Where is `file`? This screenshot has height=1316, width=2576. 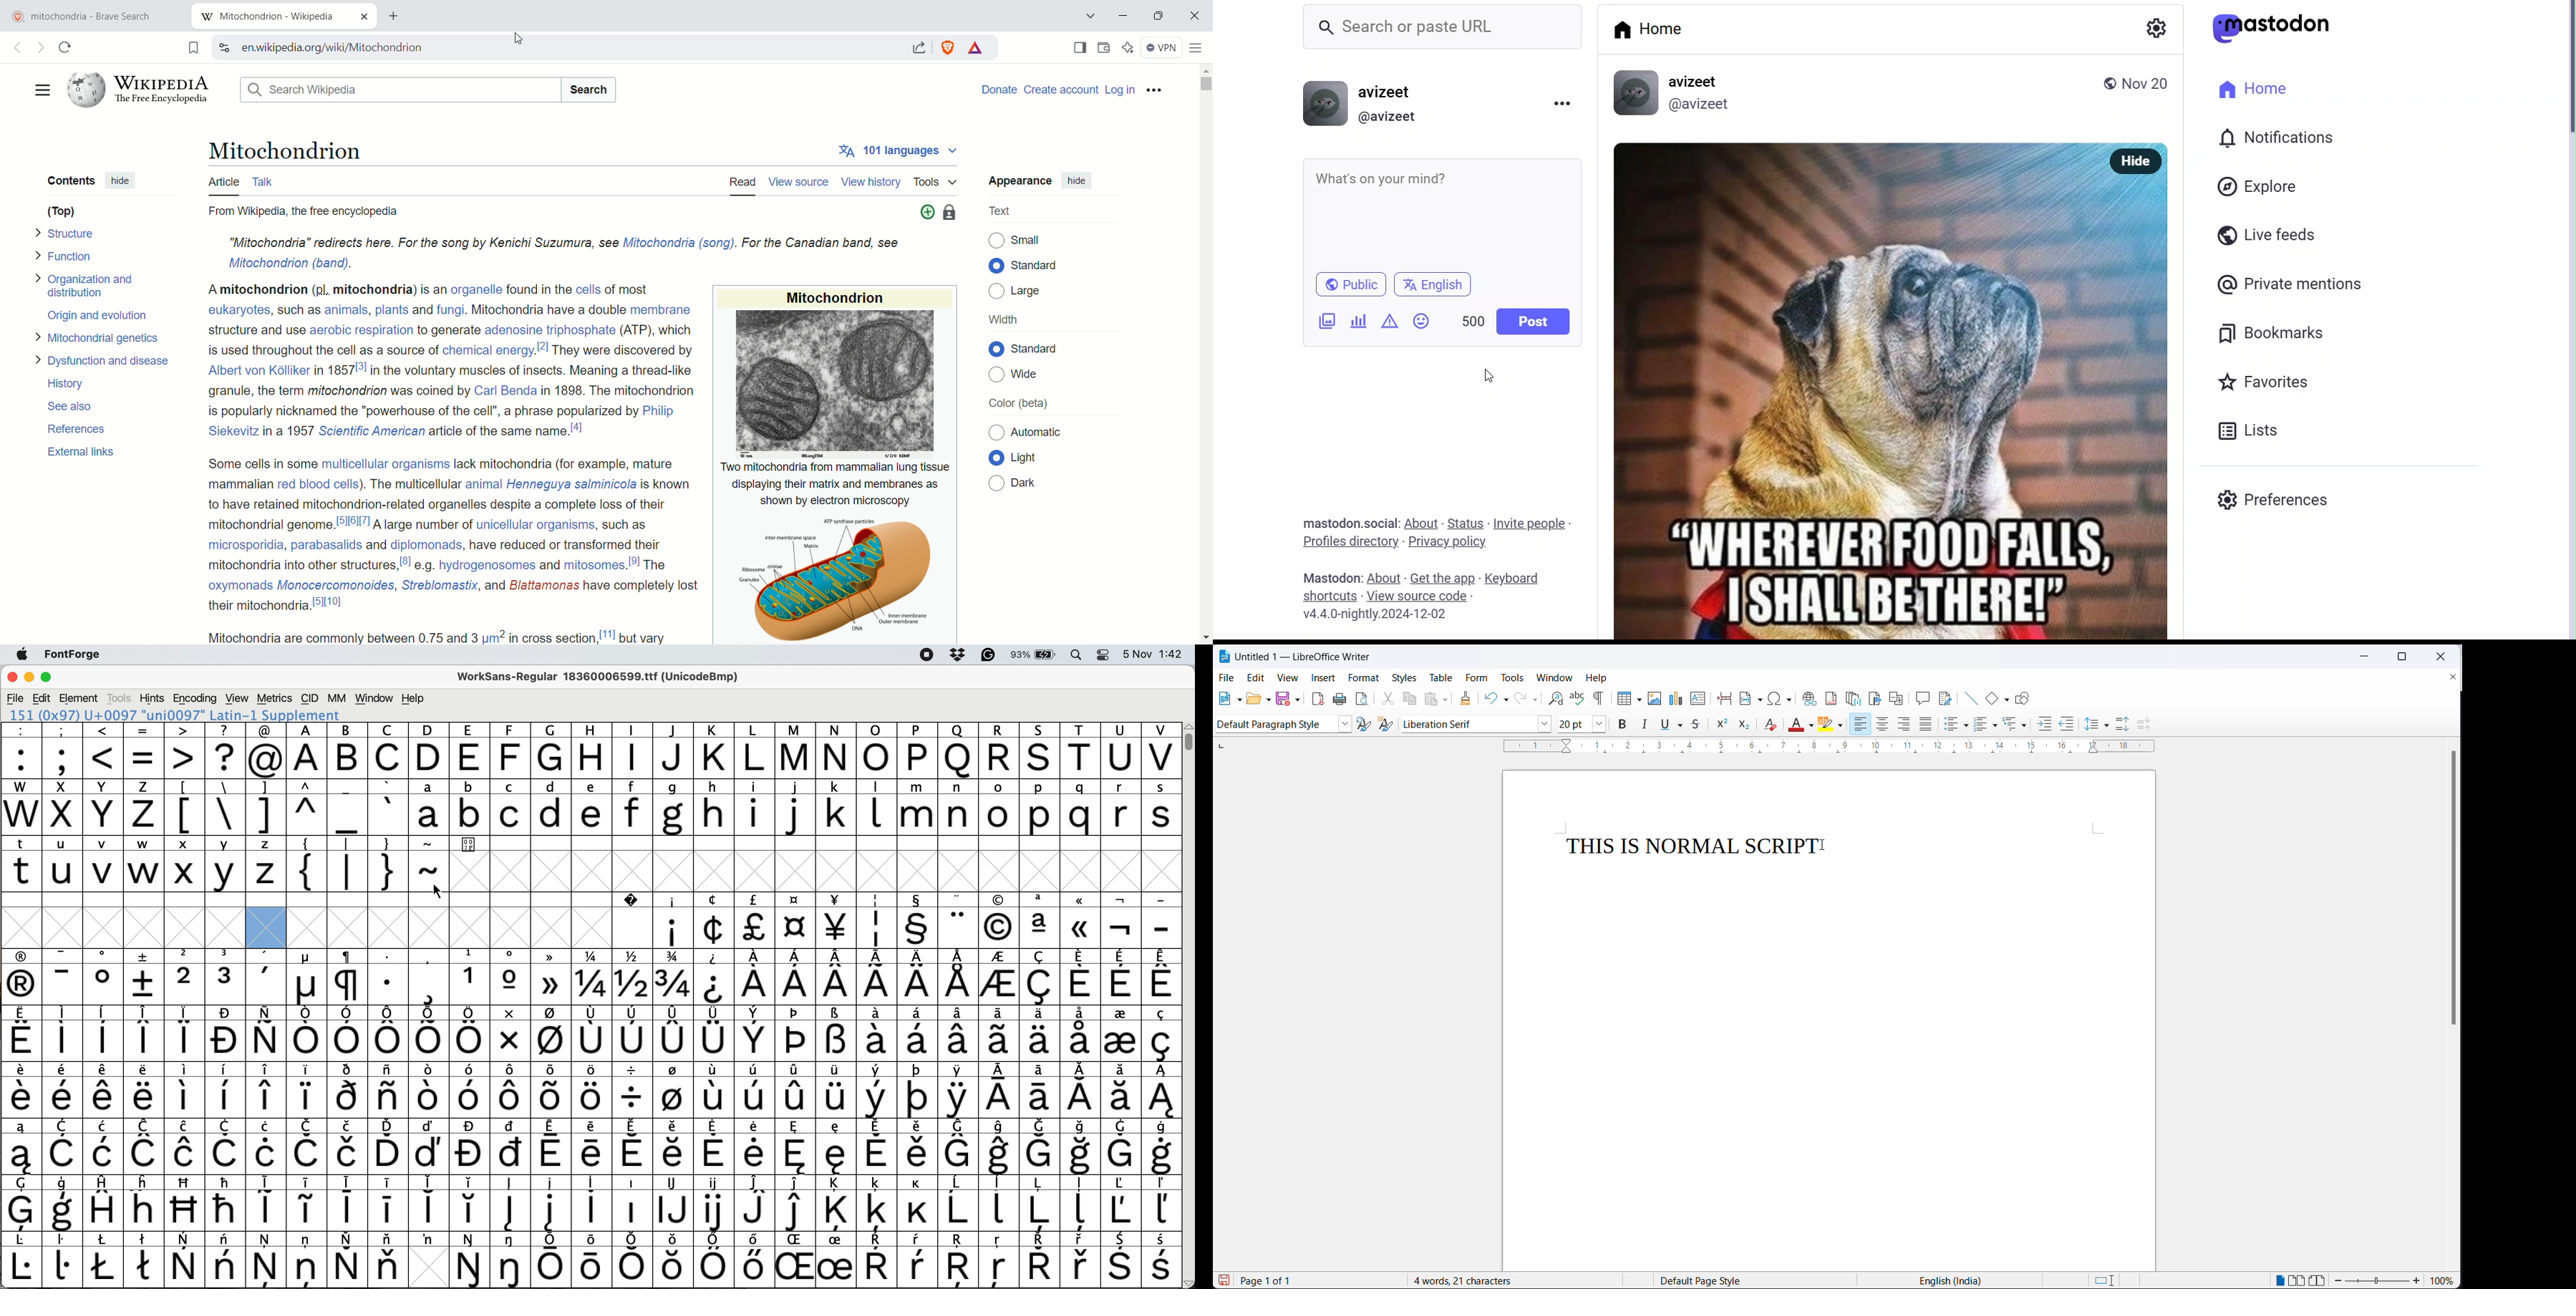 file is located at coordinates (16, 699).